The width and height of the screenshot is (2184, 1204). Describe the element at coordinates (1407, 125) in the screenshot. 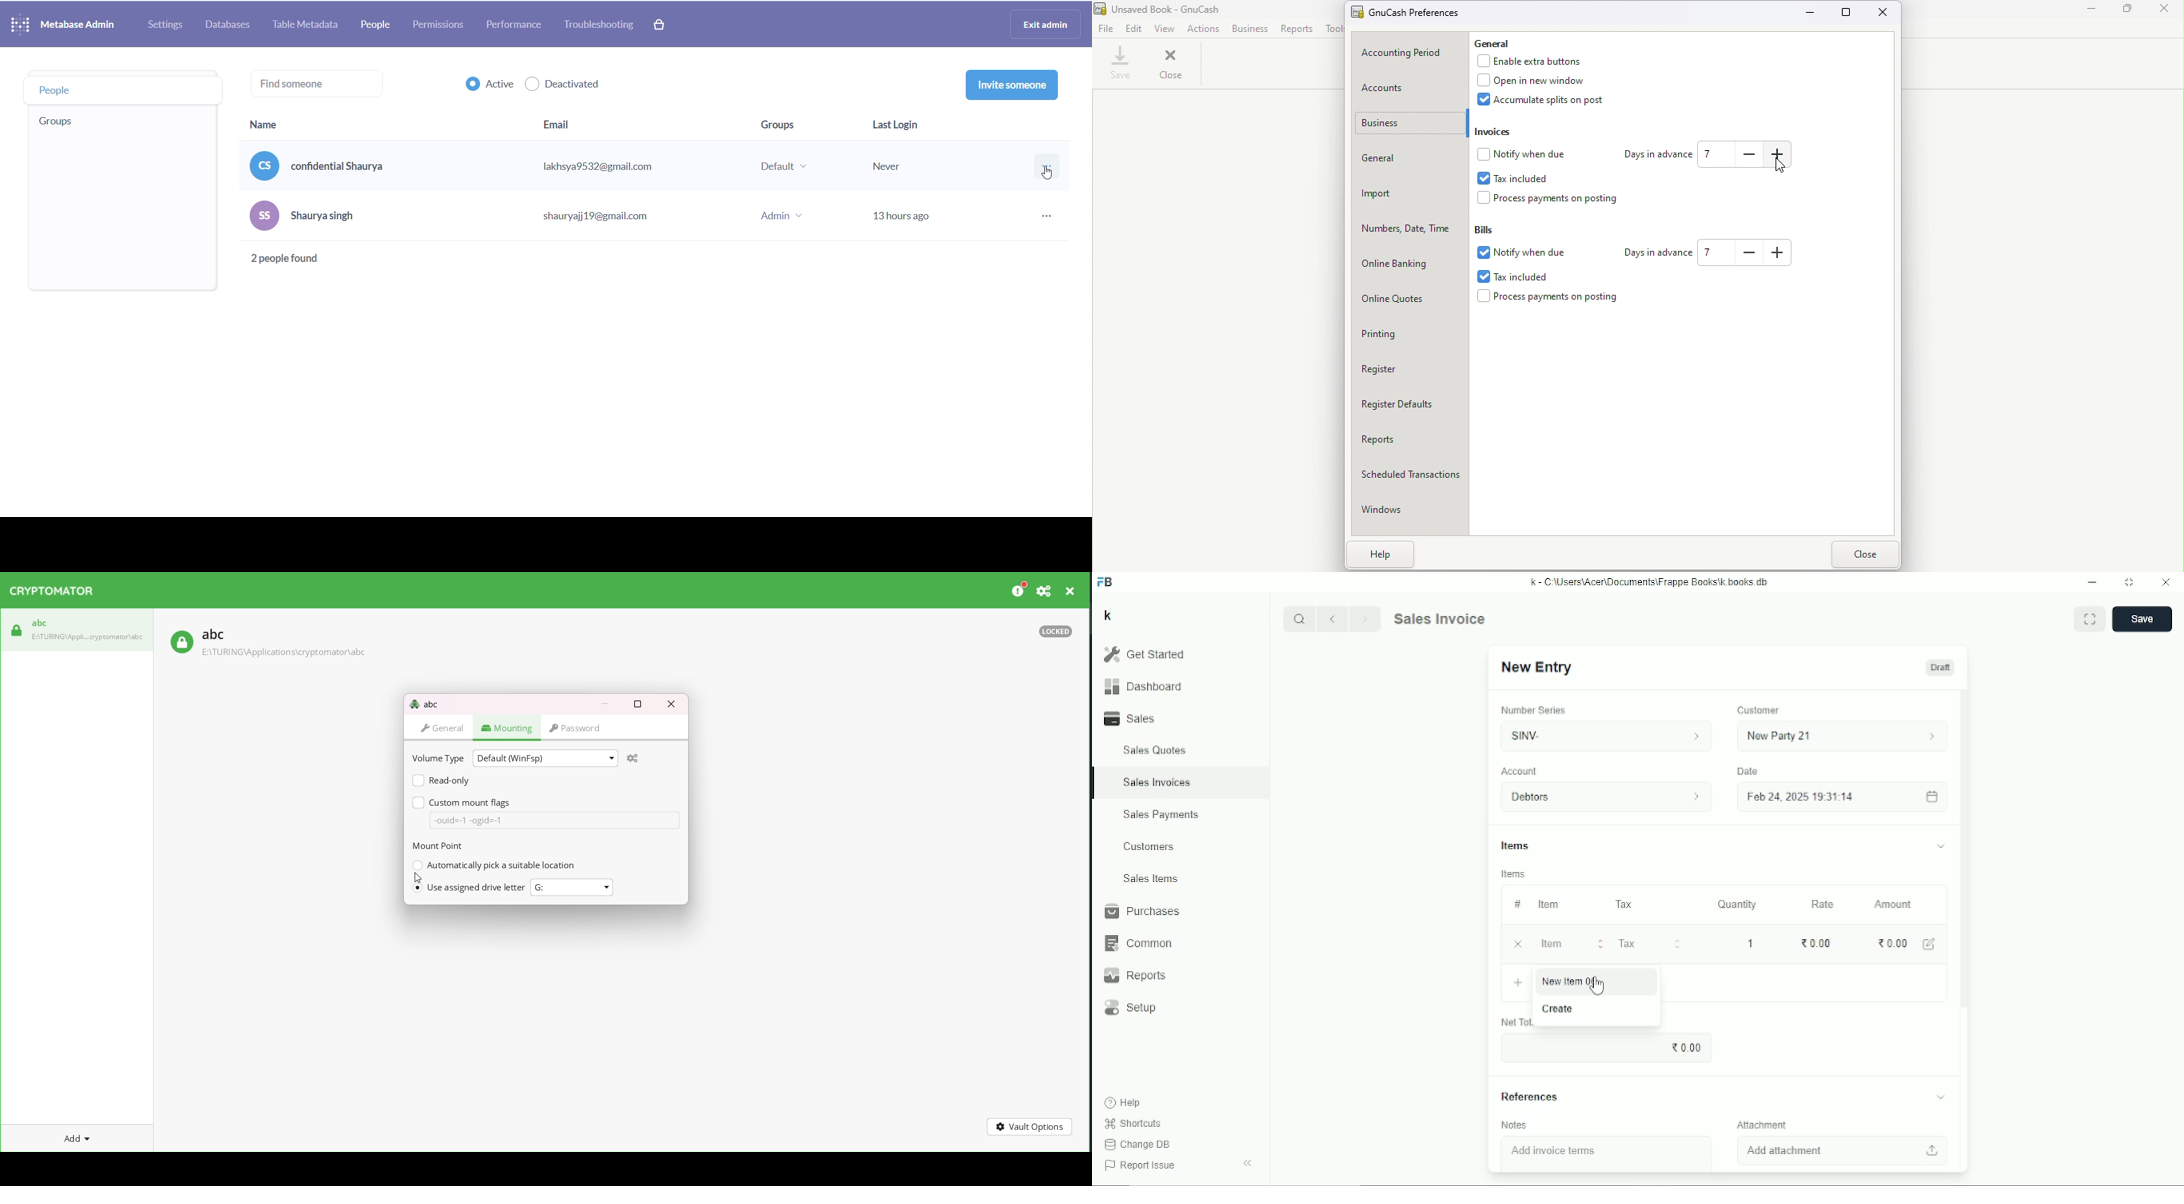

I see `Business ` at that location.